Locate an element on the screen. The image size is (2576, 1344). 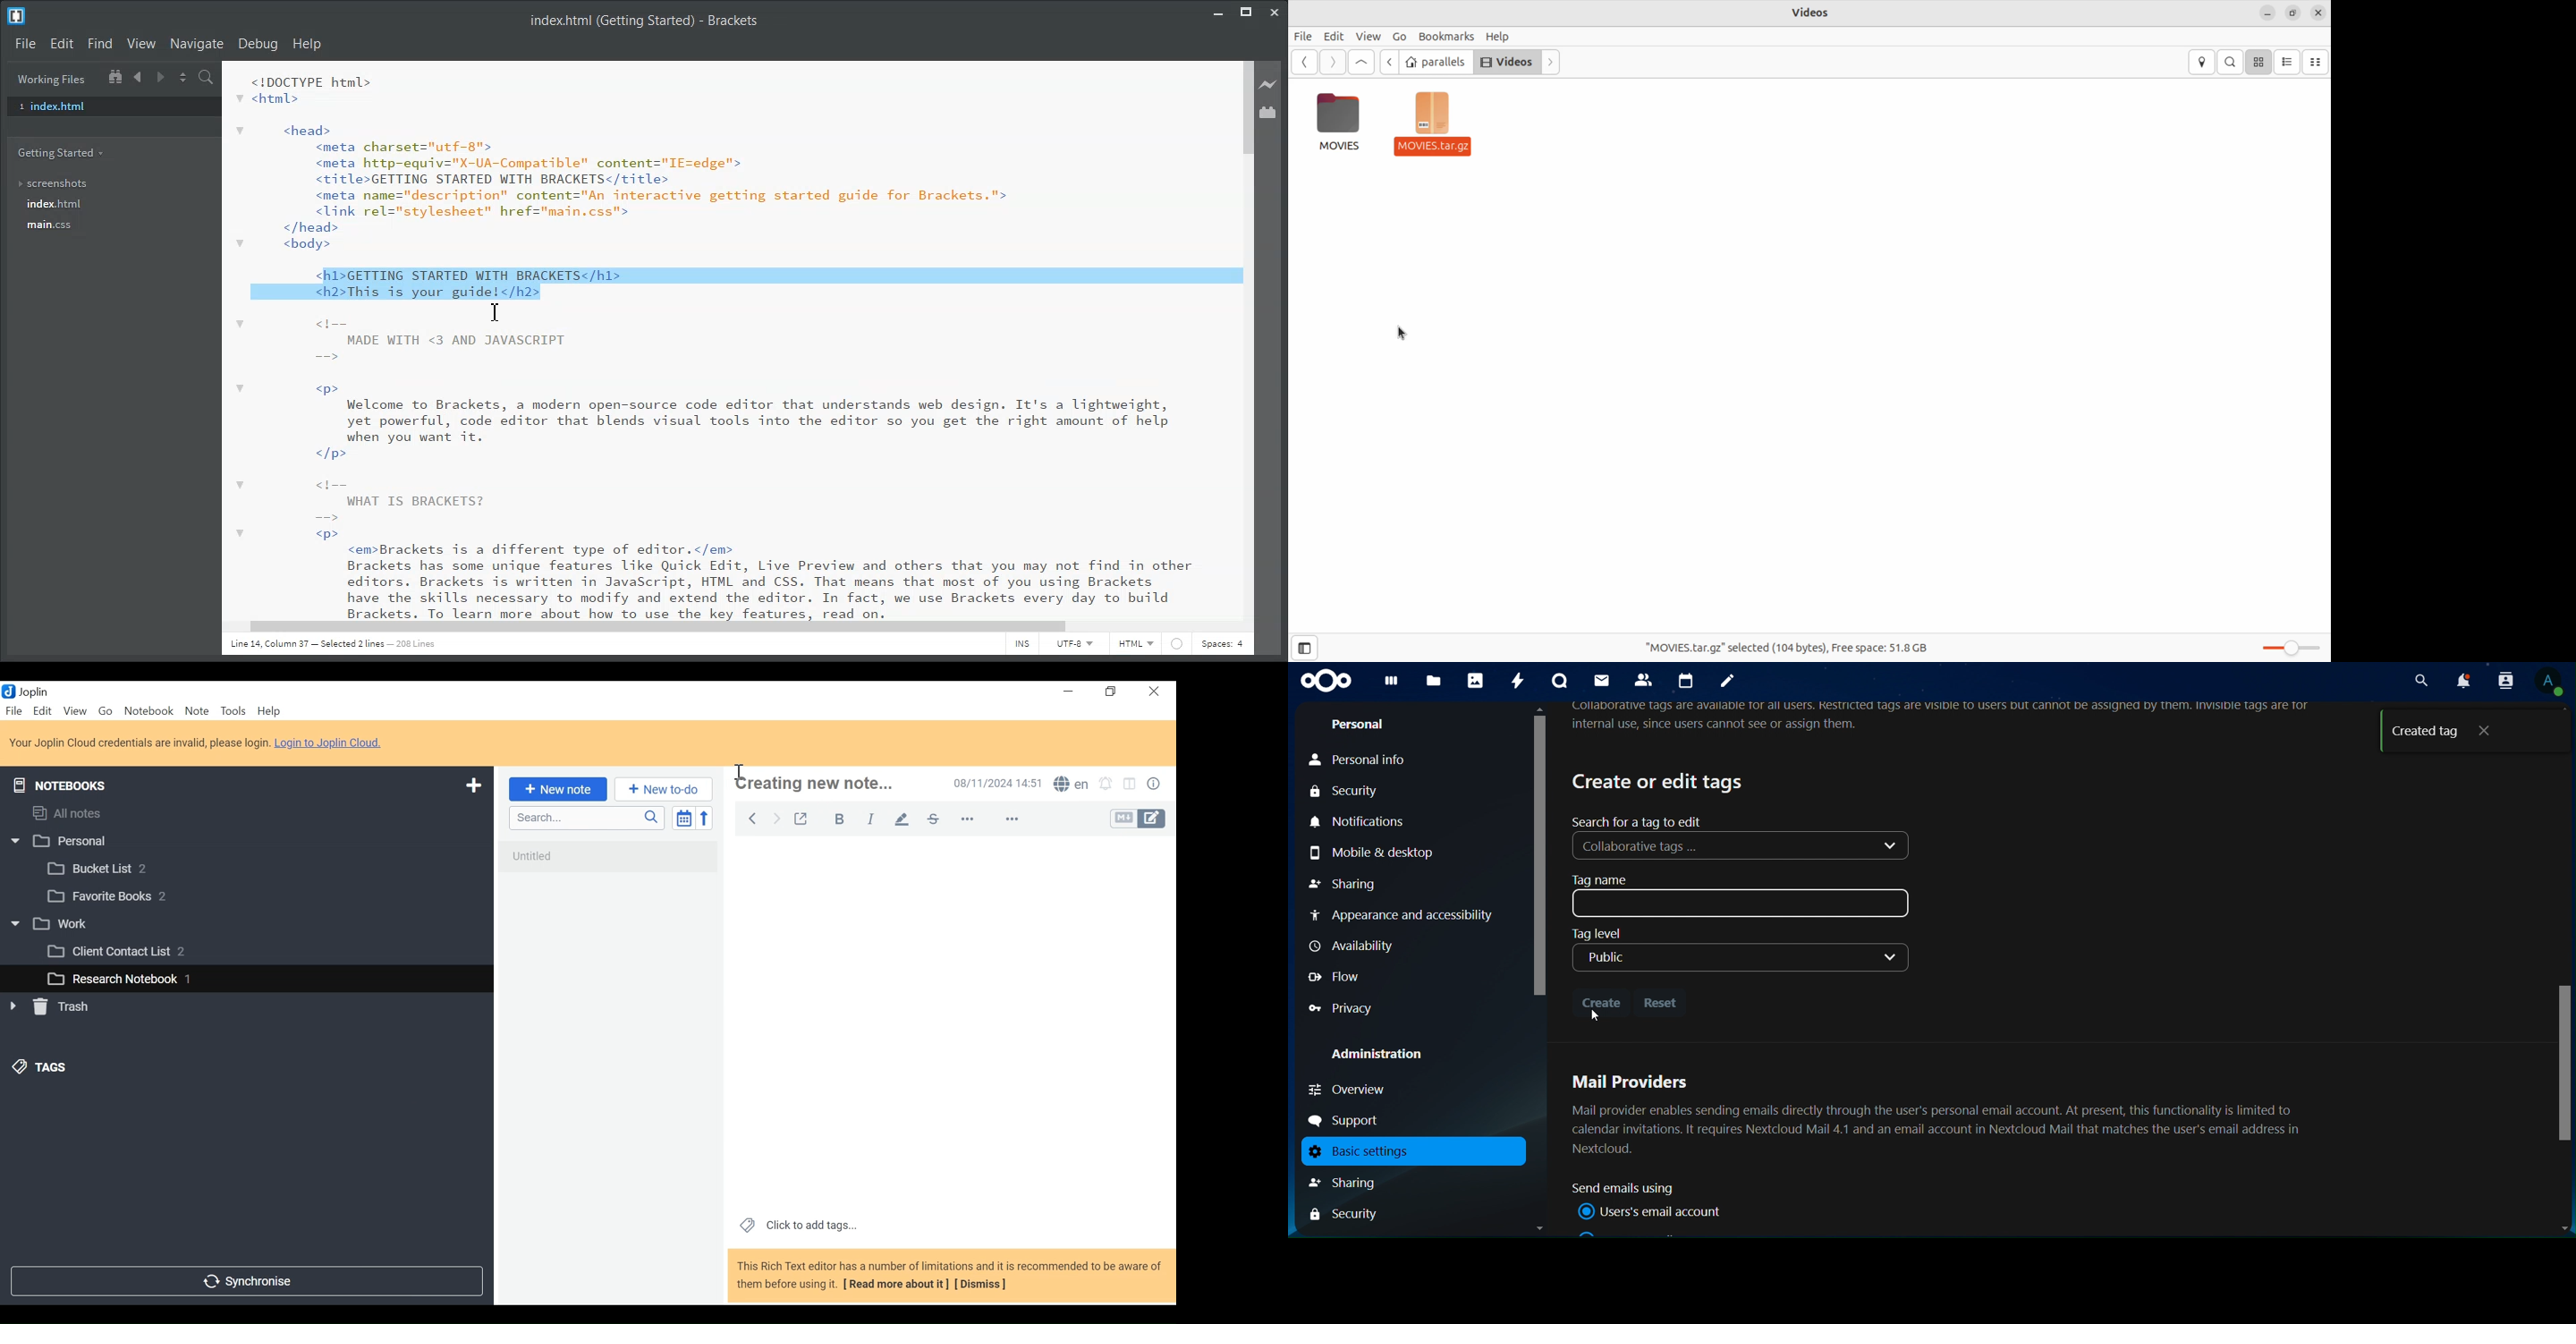
parallels is located at coordinates (1436, 63).